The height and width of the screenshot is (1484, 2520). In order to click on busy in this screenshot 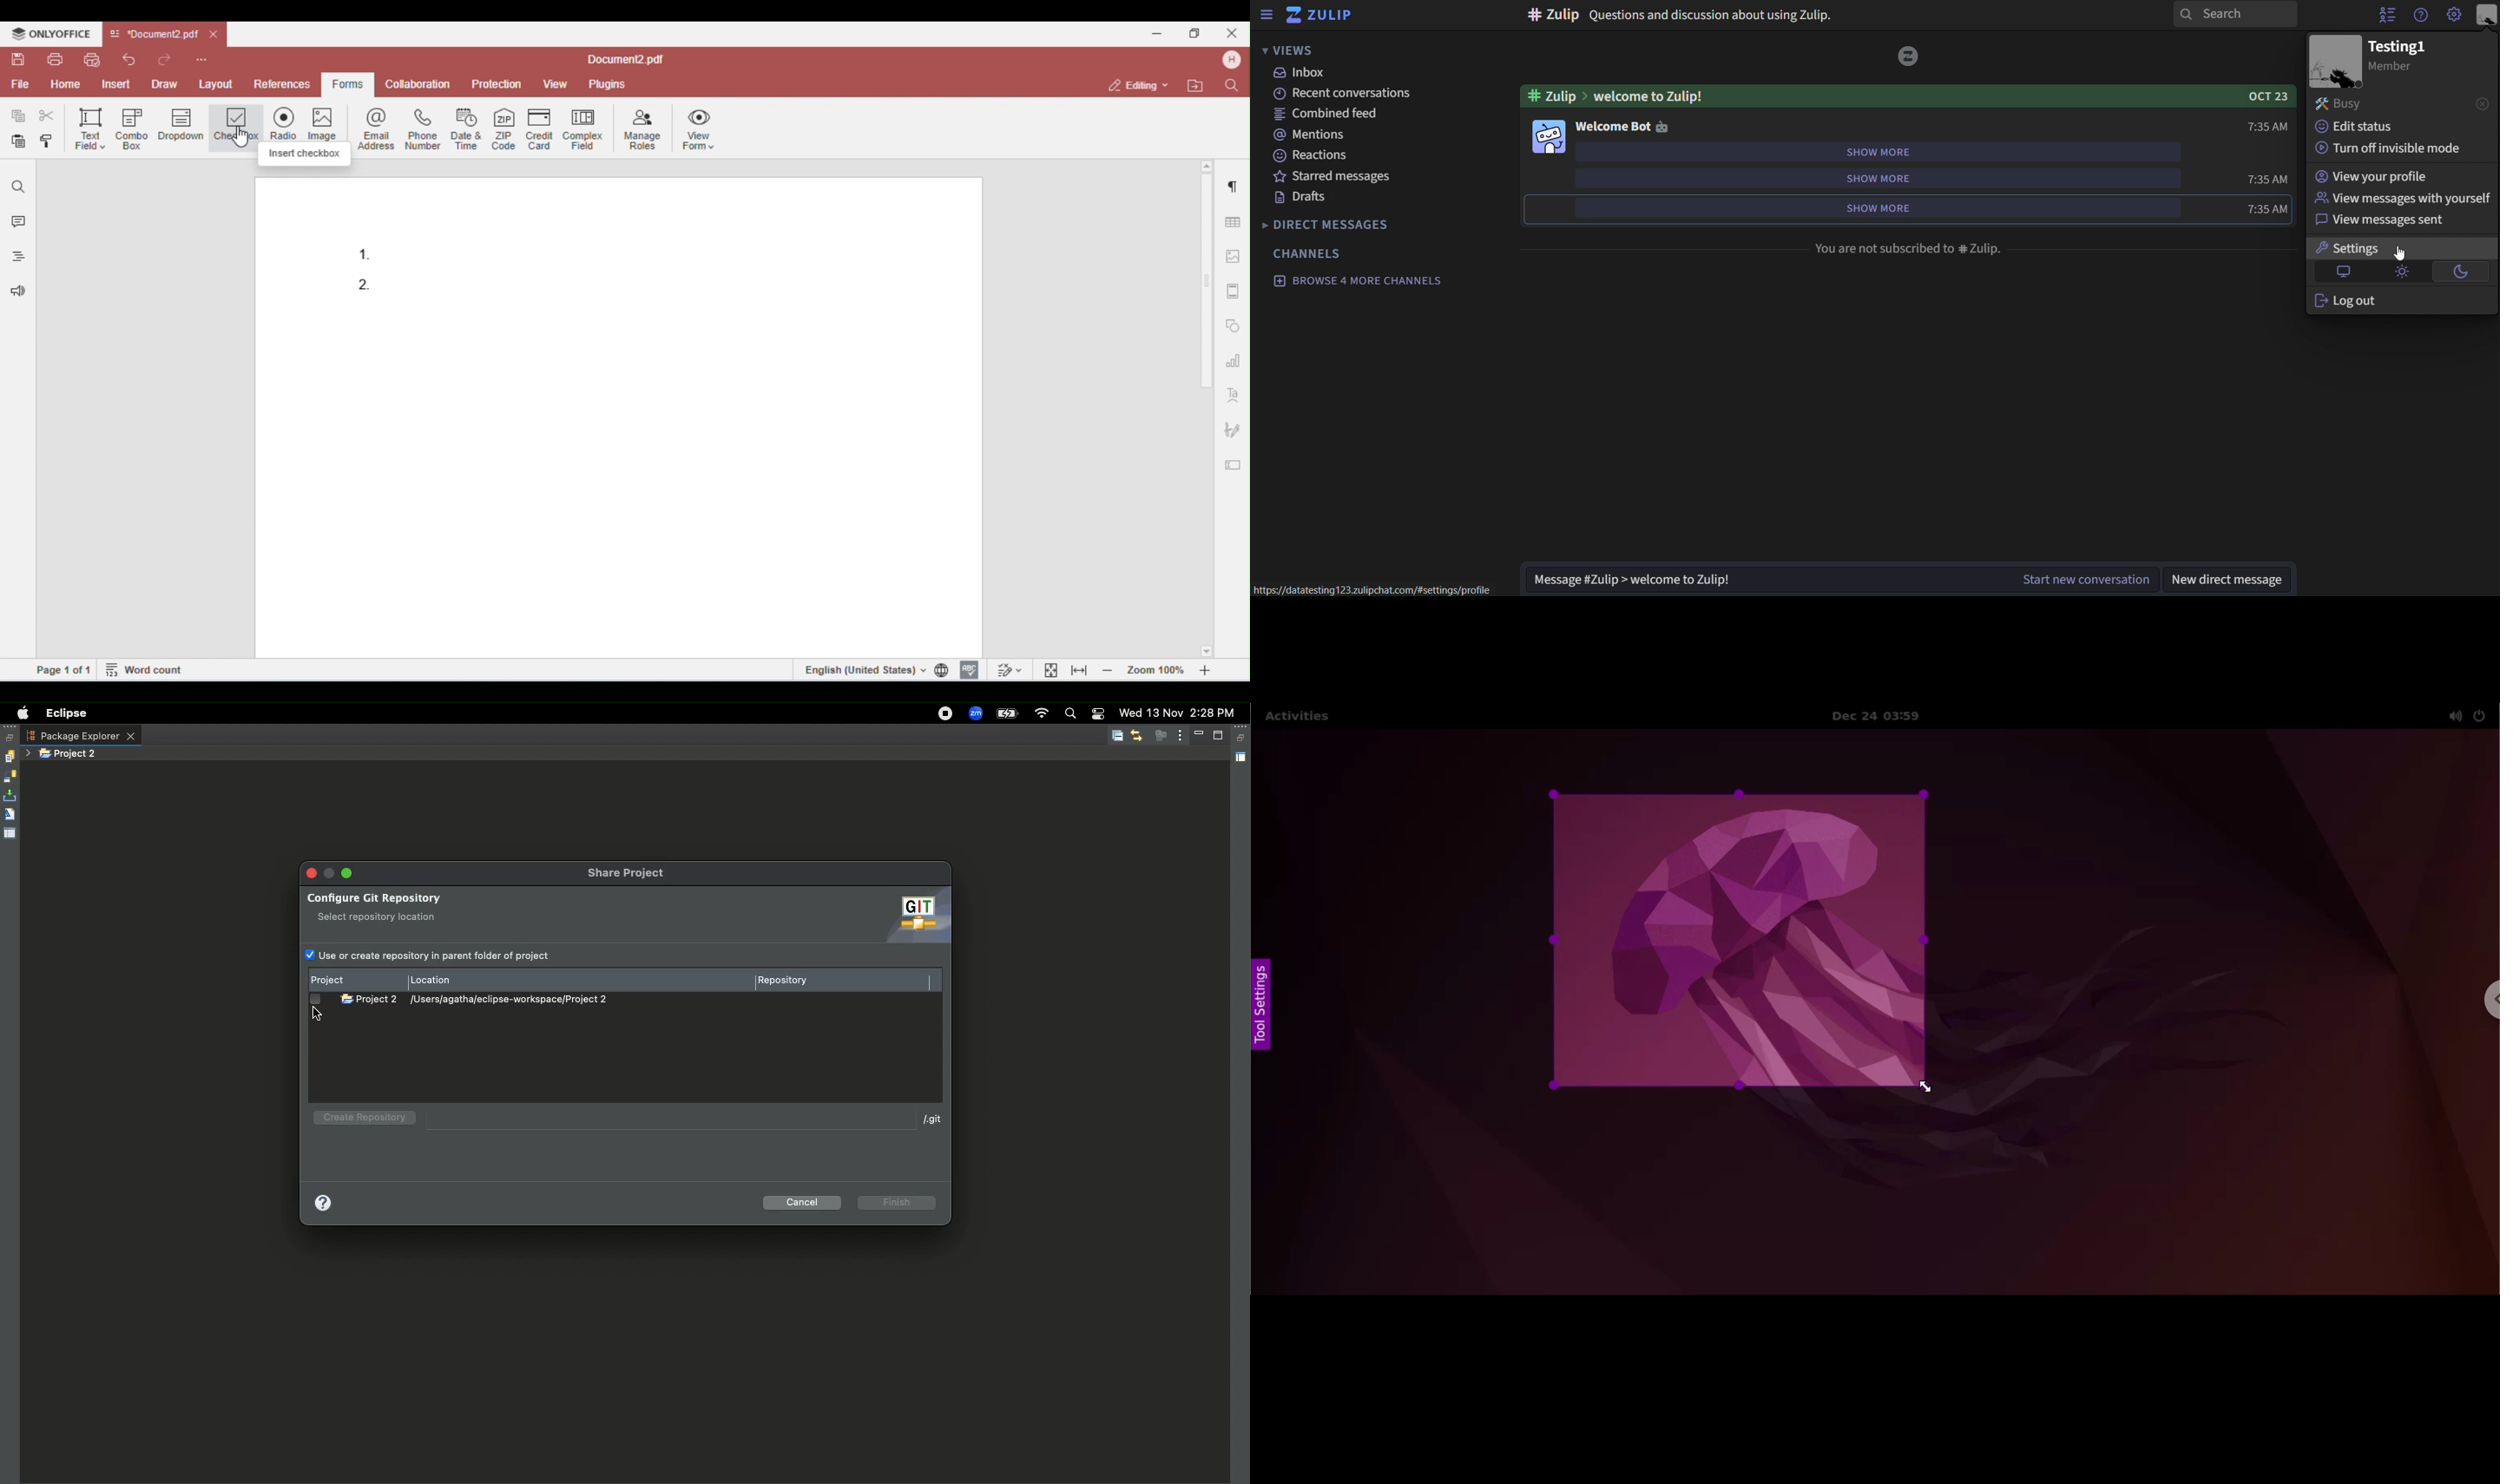, I will do `click(2371, 106)`.